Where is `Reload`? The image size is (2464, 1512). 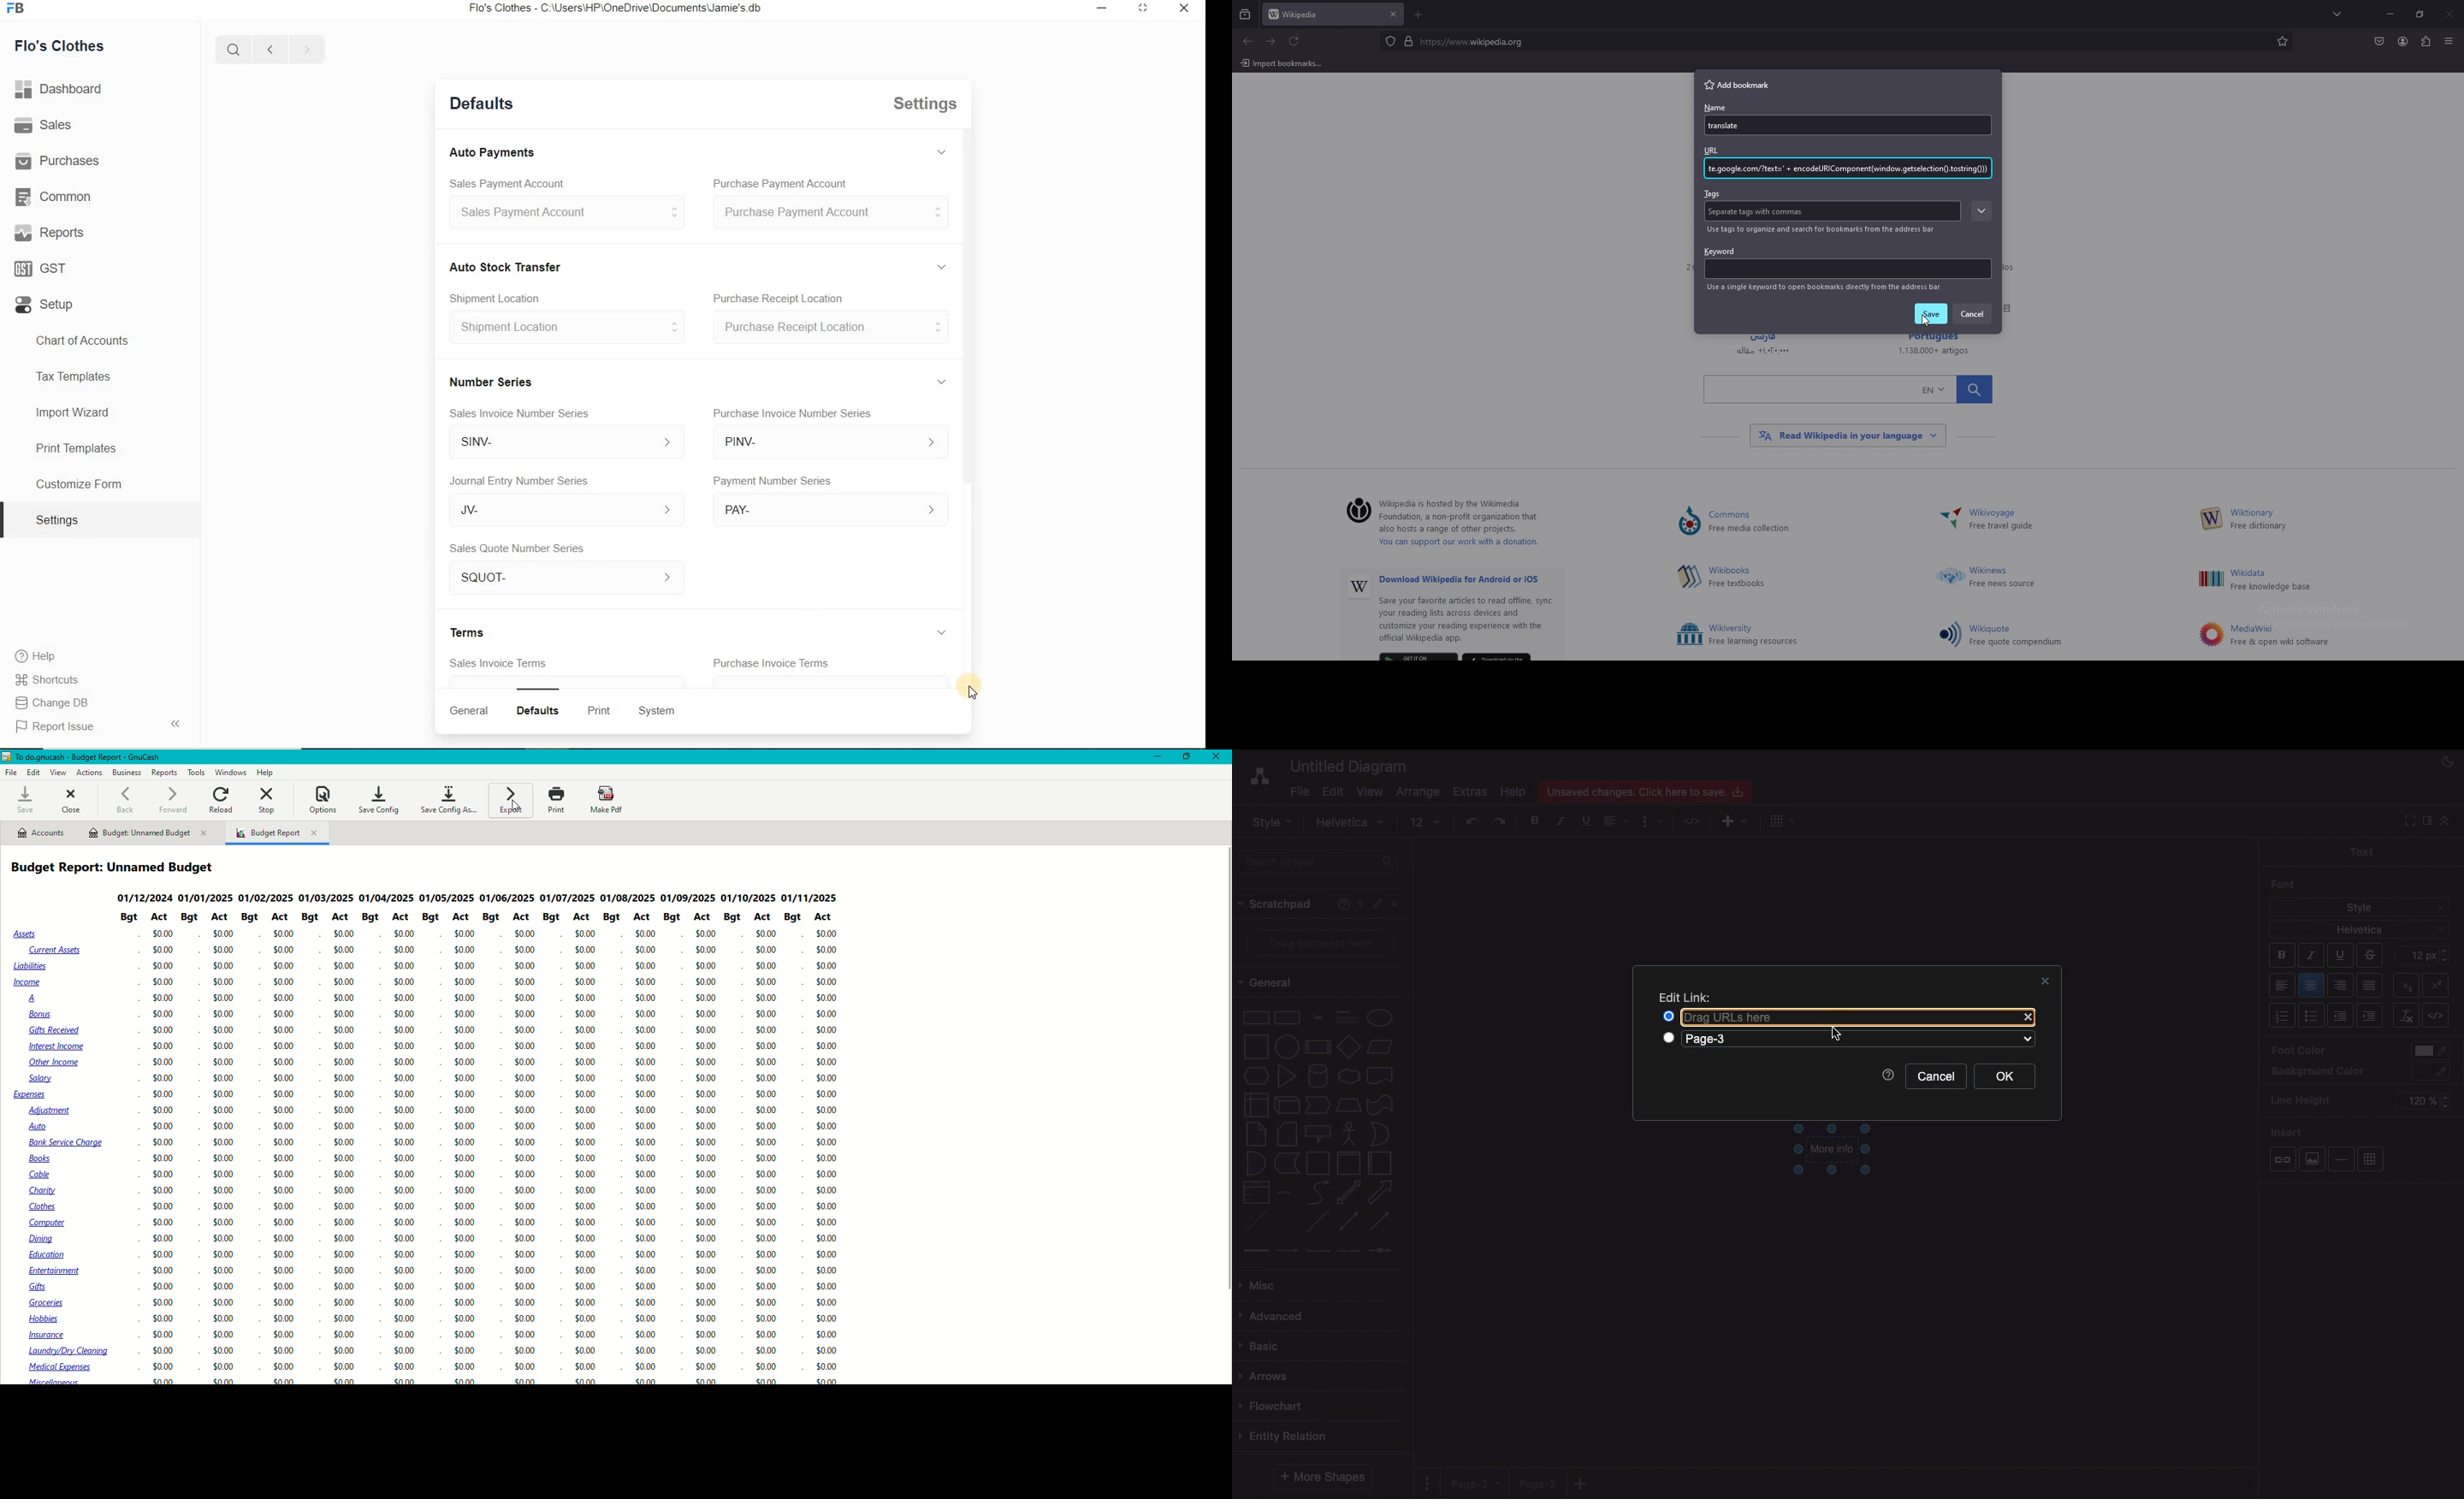
Reload is located at coordinates (223, 799).